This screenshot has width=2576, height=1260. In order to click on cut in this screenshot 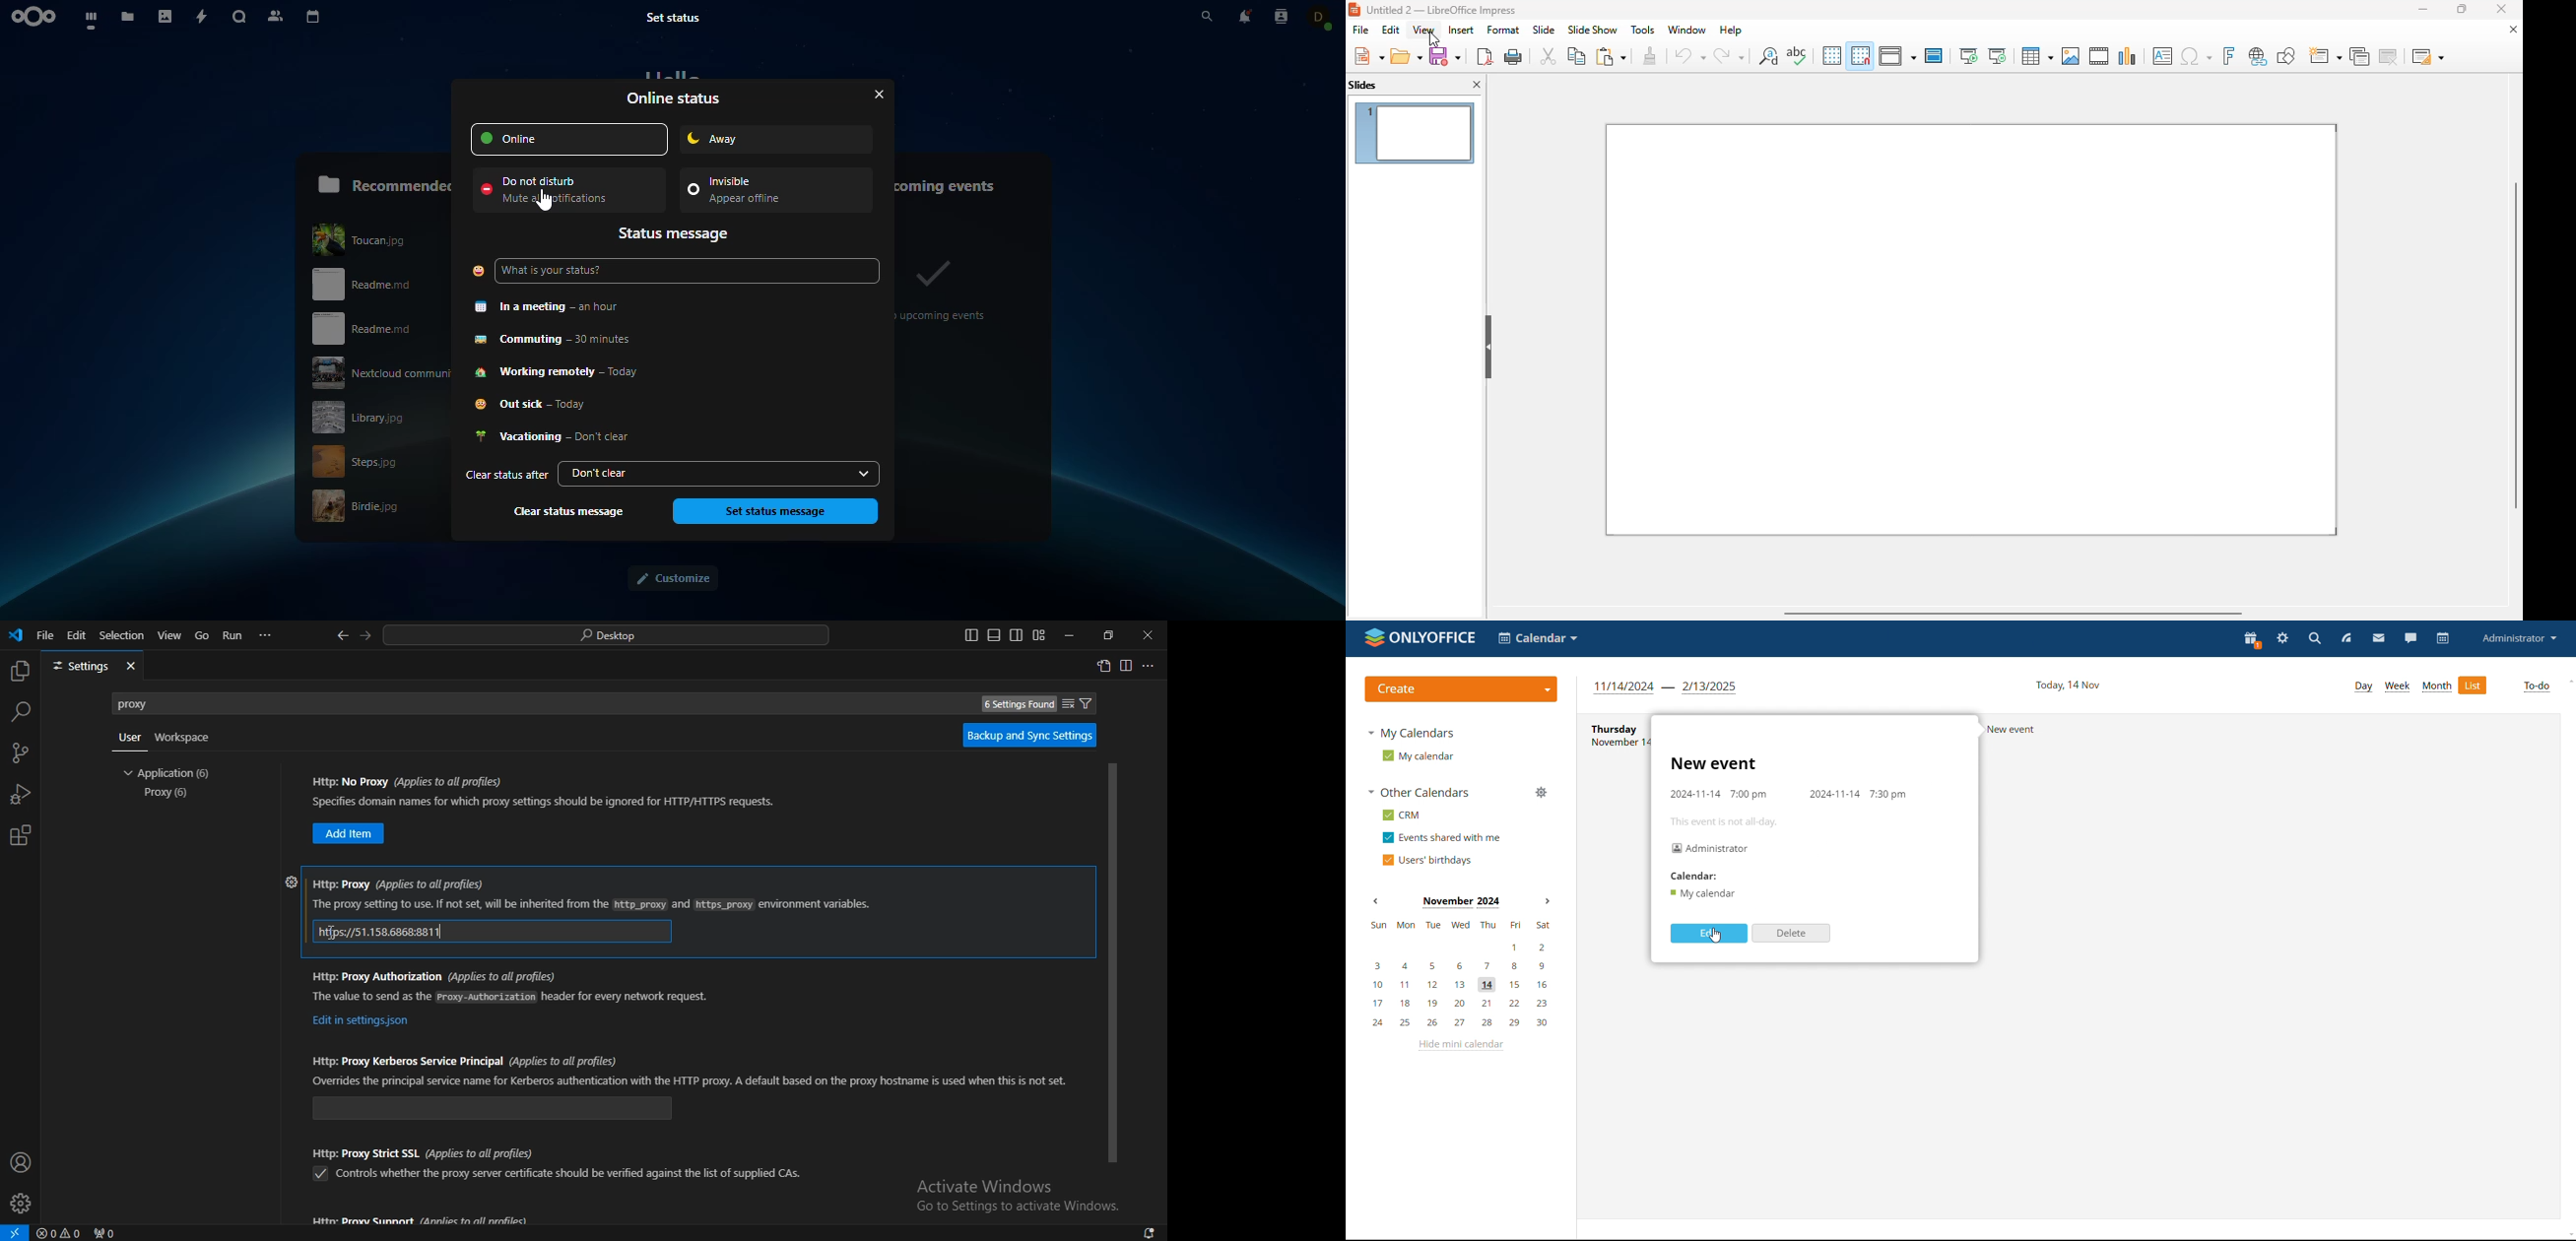, I will do `click(1549, 55)`.